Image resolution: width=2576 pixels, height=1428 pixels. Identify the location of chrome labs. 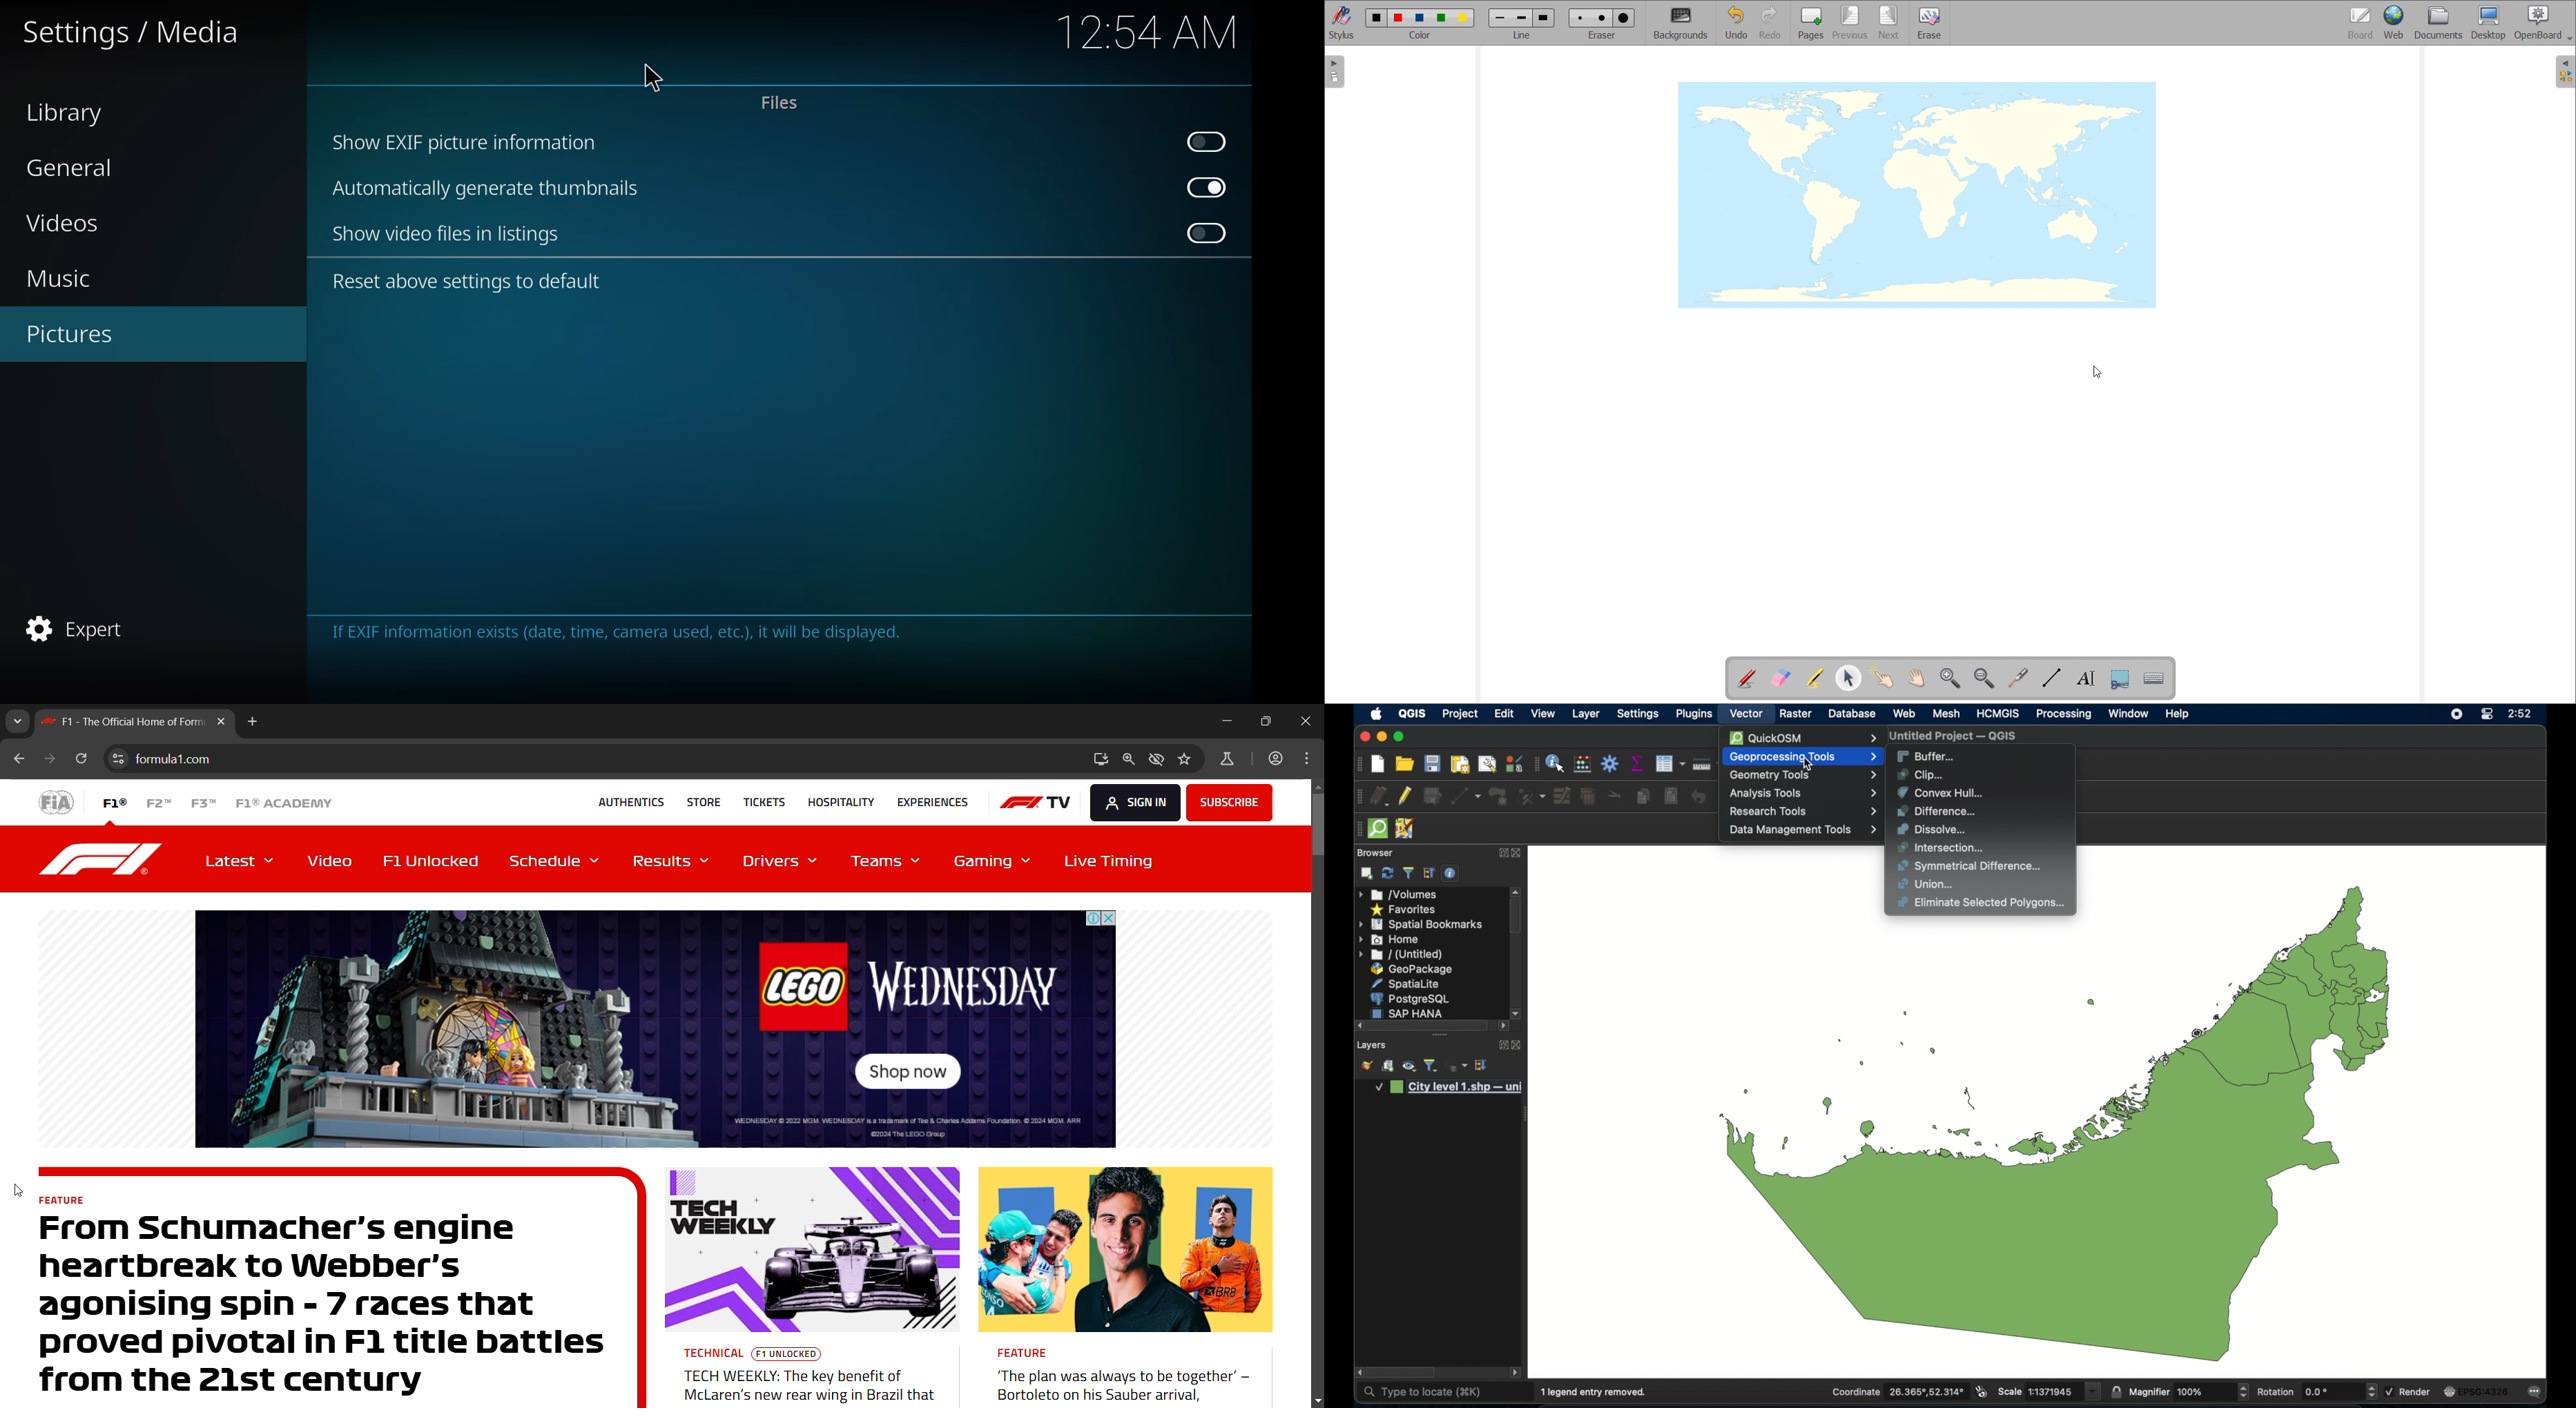
(1227, 762).